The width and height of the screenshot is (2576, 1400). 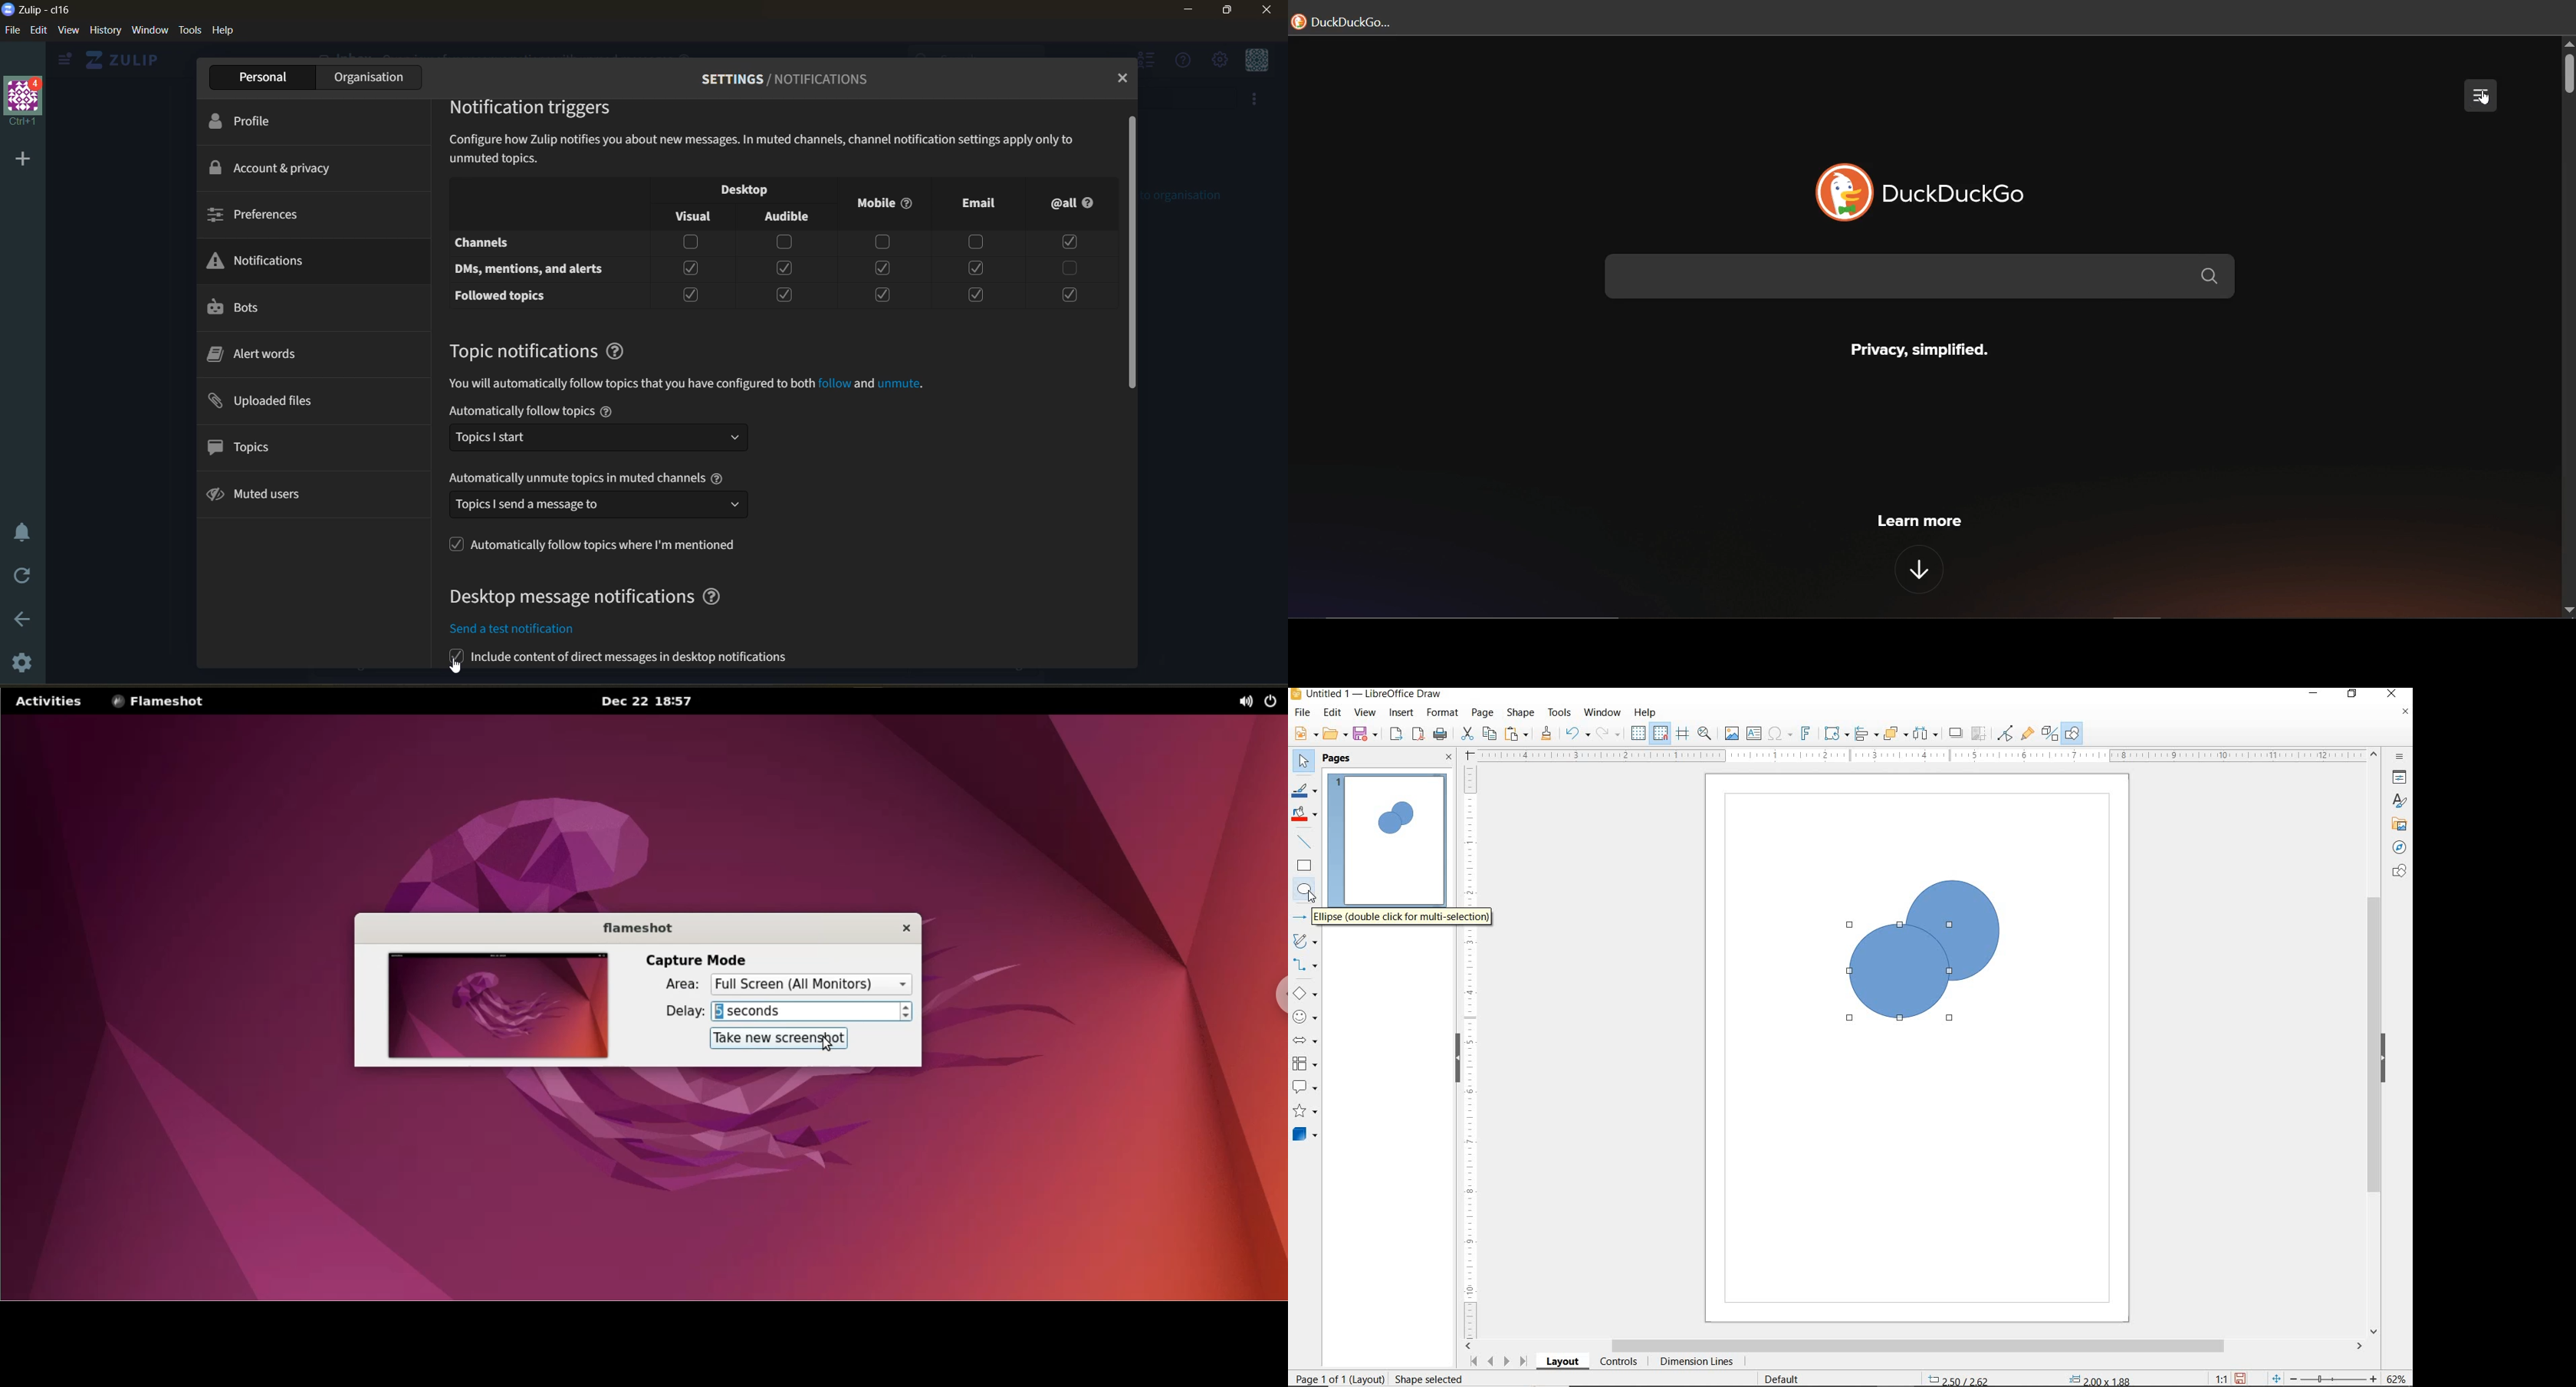 What do you see at coordinates (1388, 844) in the screenshot?
I see `PAGE 1` at bounding box center [1388, 844].